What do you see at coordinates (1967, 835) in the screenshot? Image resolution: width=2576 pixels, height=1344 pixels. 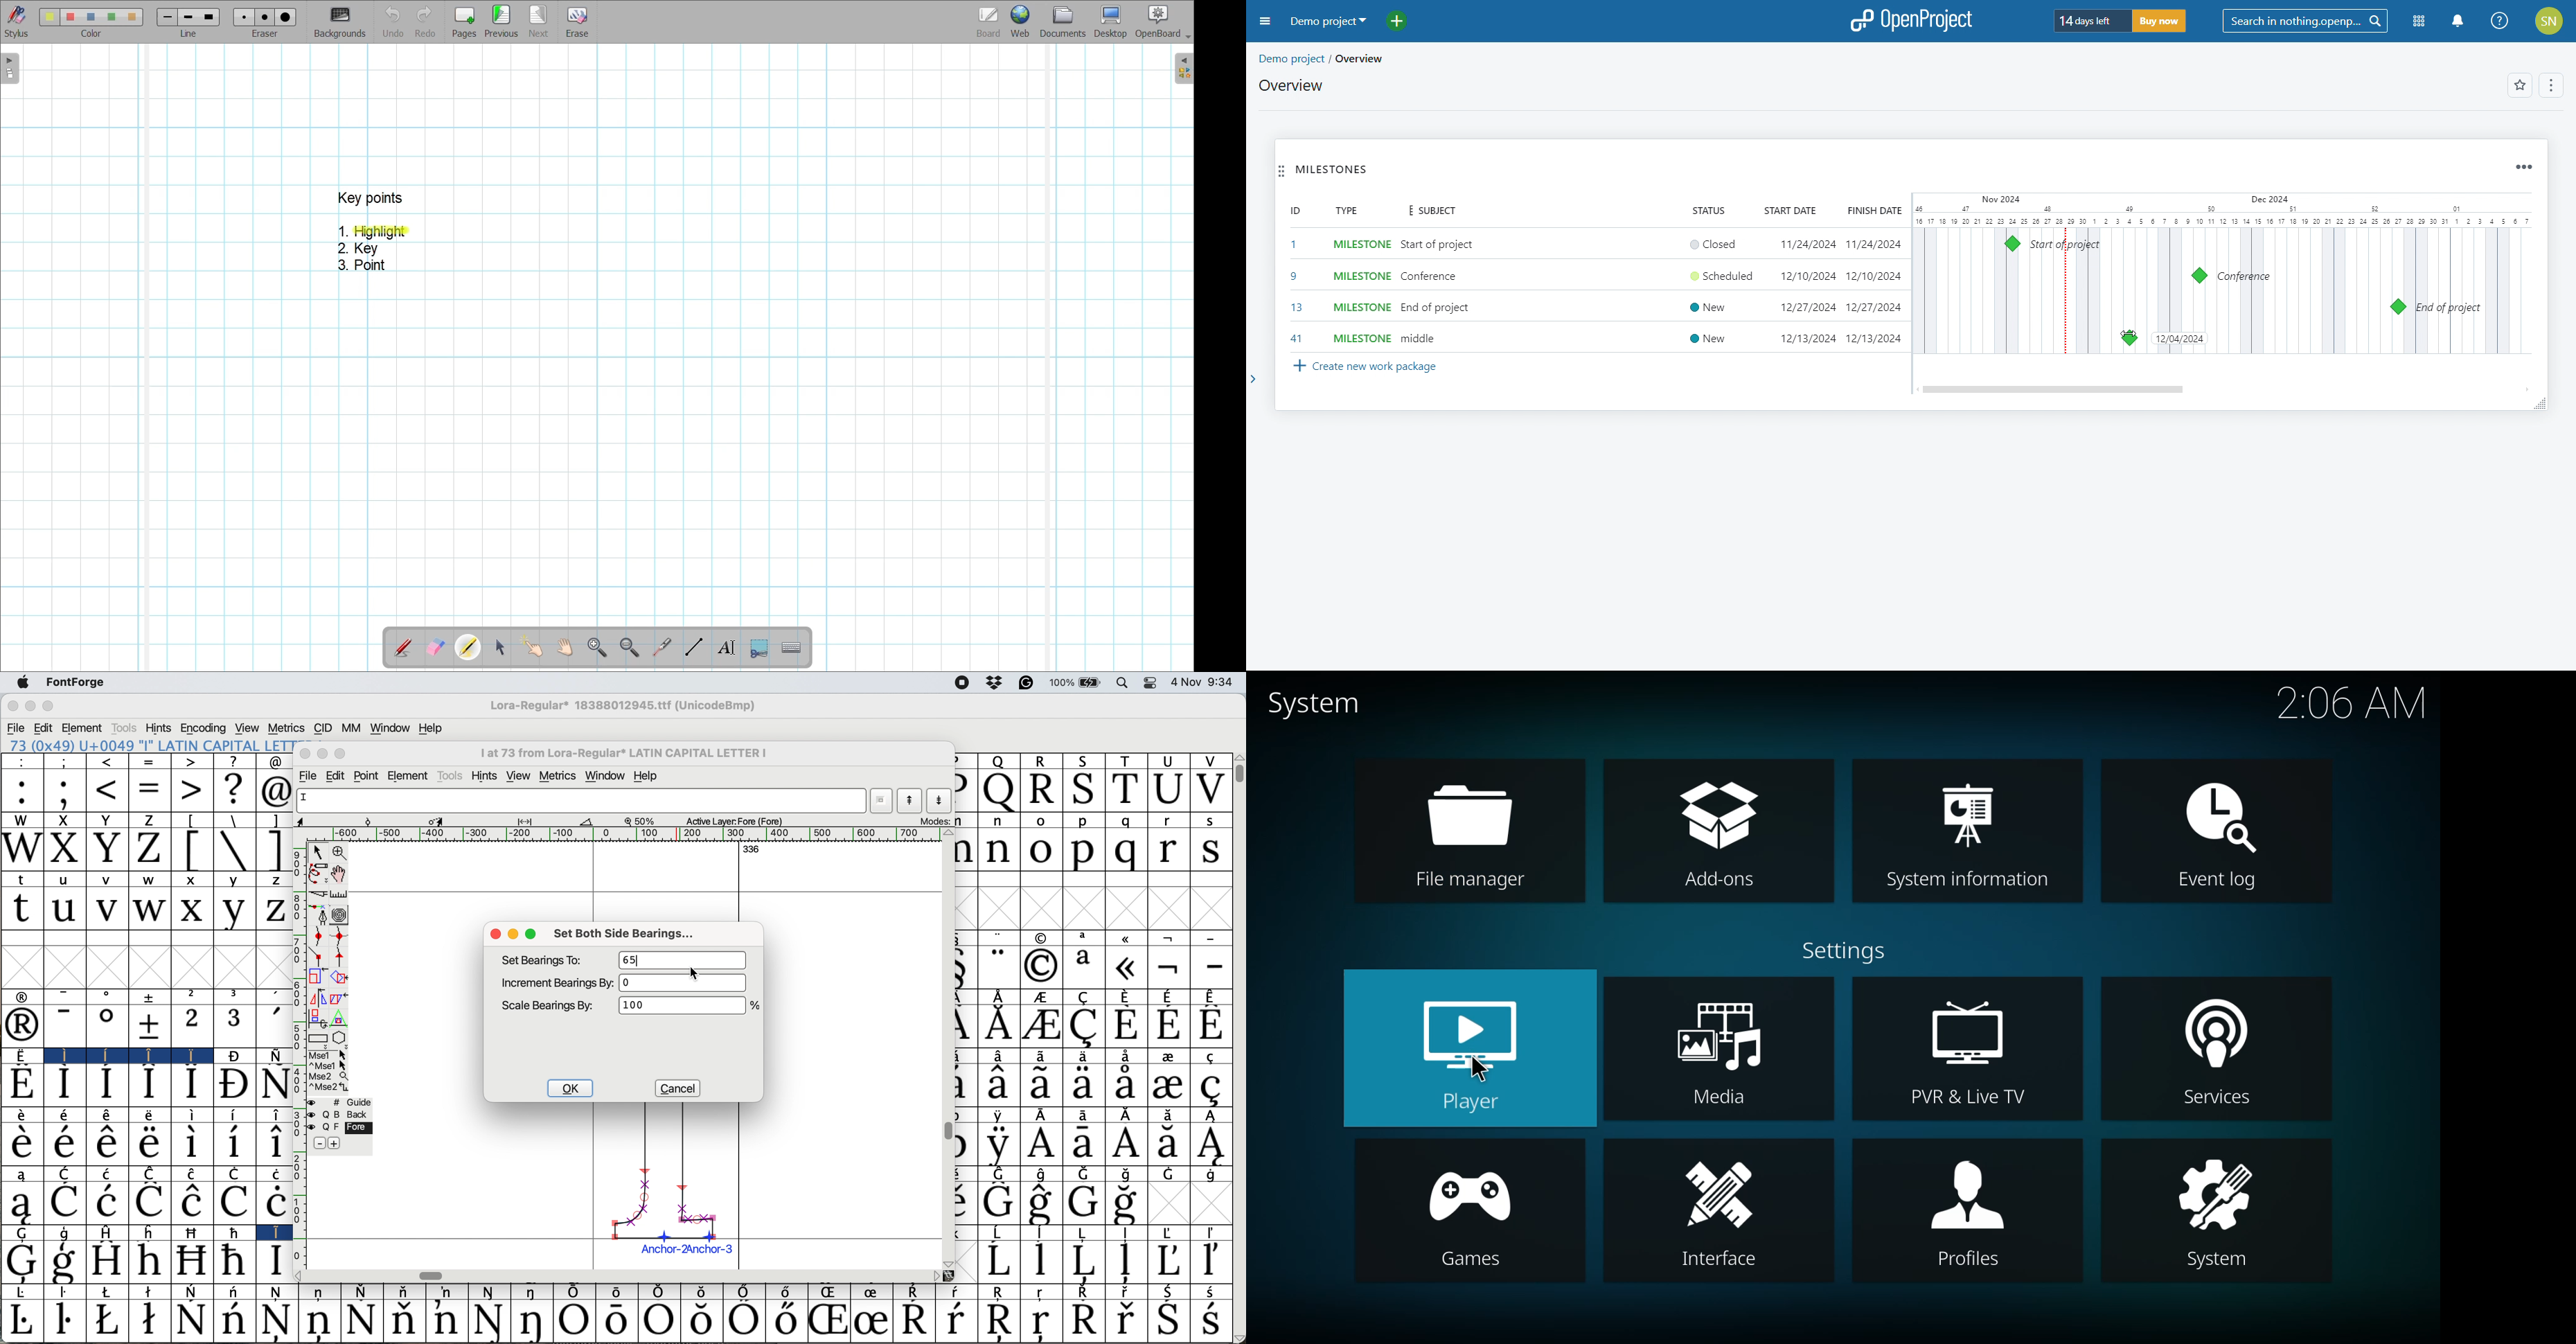 I see `system information` at bounding box center [1967, 835].